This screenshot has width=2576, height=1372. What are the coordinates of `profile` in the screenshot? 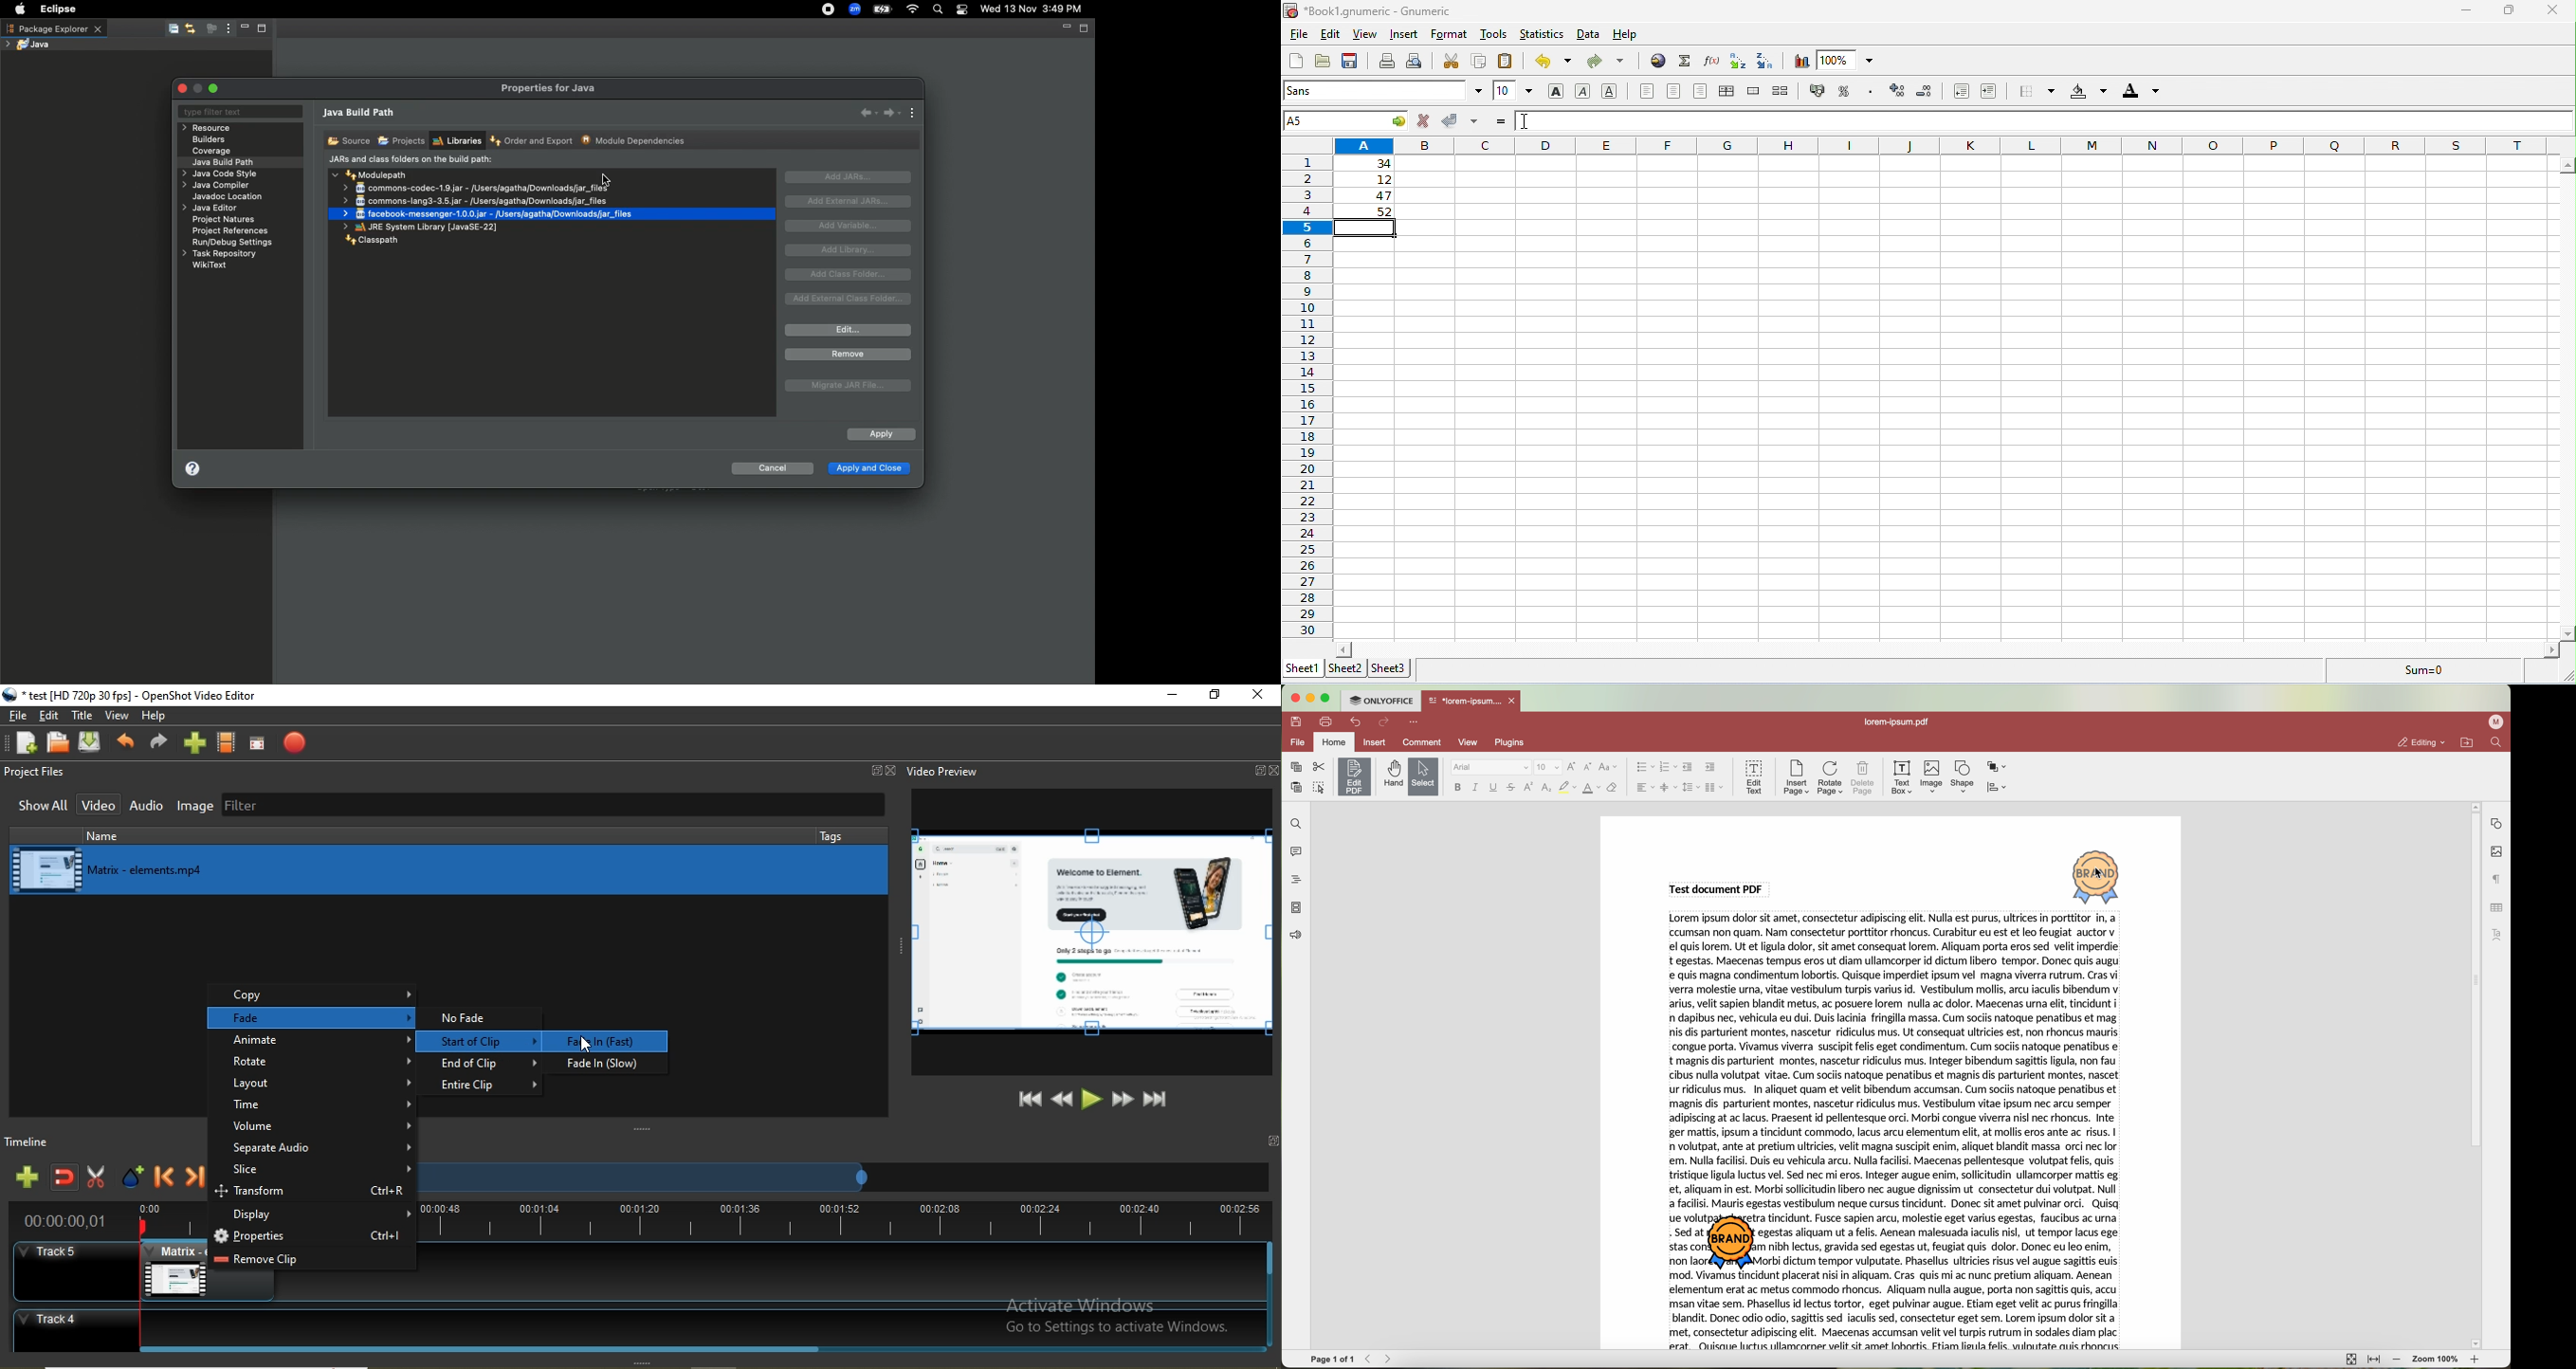 It's located at (2498, 722).